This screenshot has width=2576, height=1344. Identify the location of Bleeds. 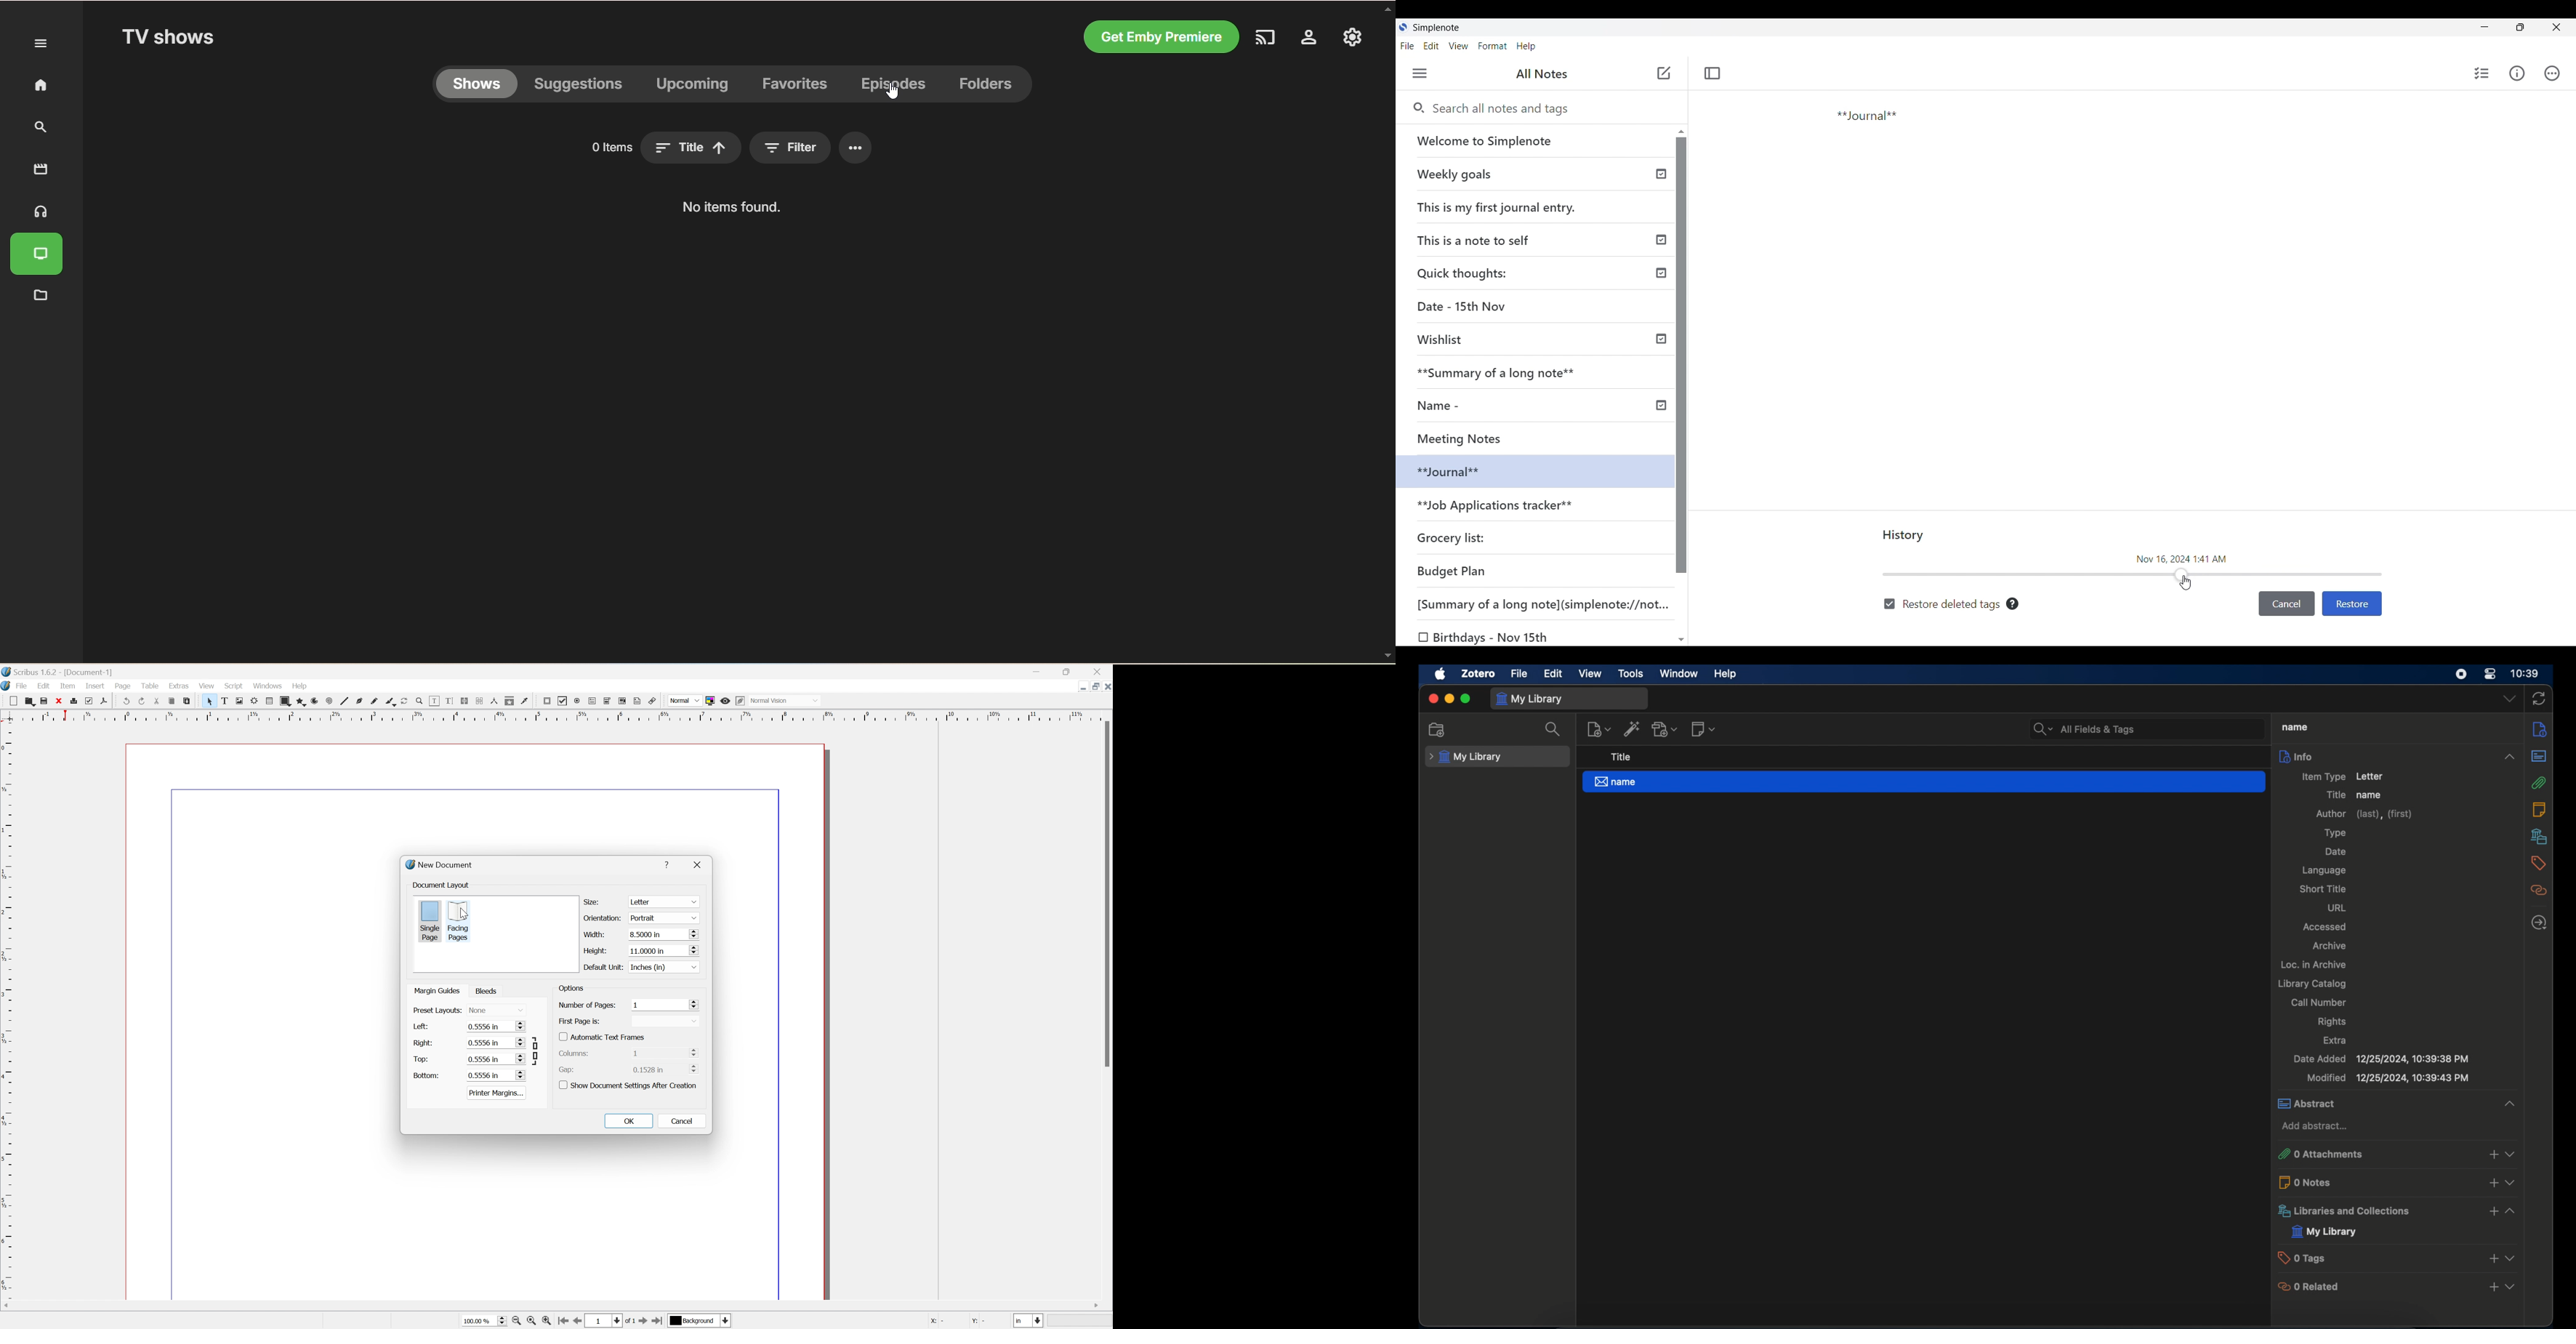
(489, 991).